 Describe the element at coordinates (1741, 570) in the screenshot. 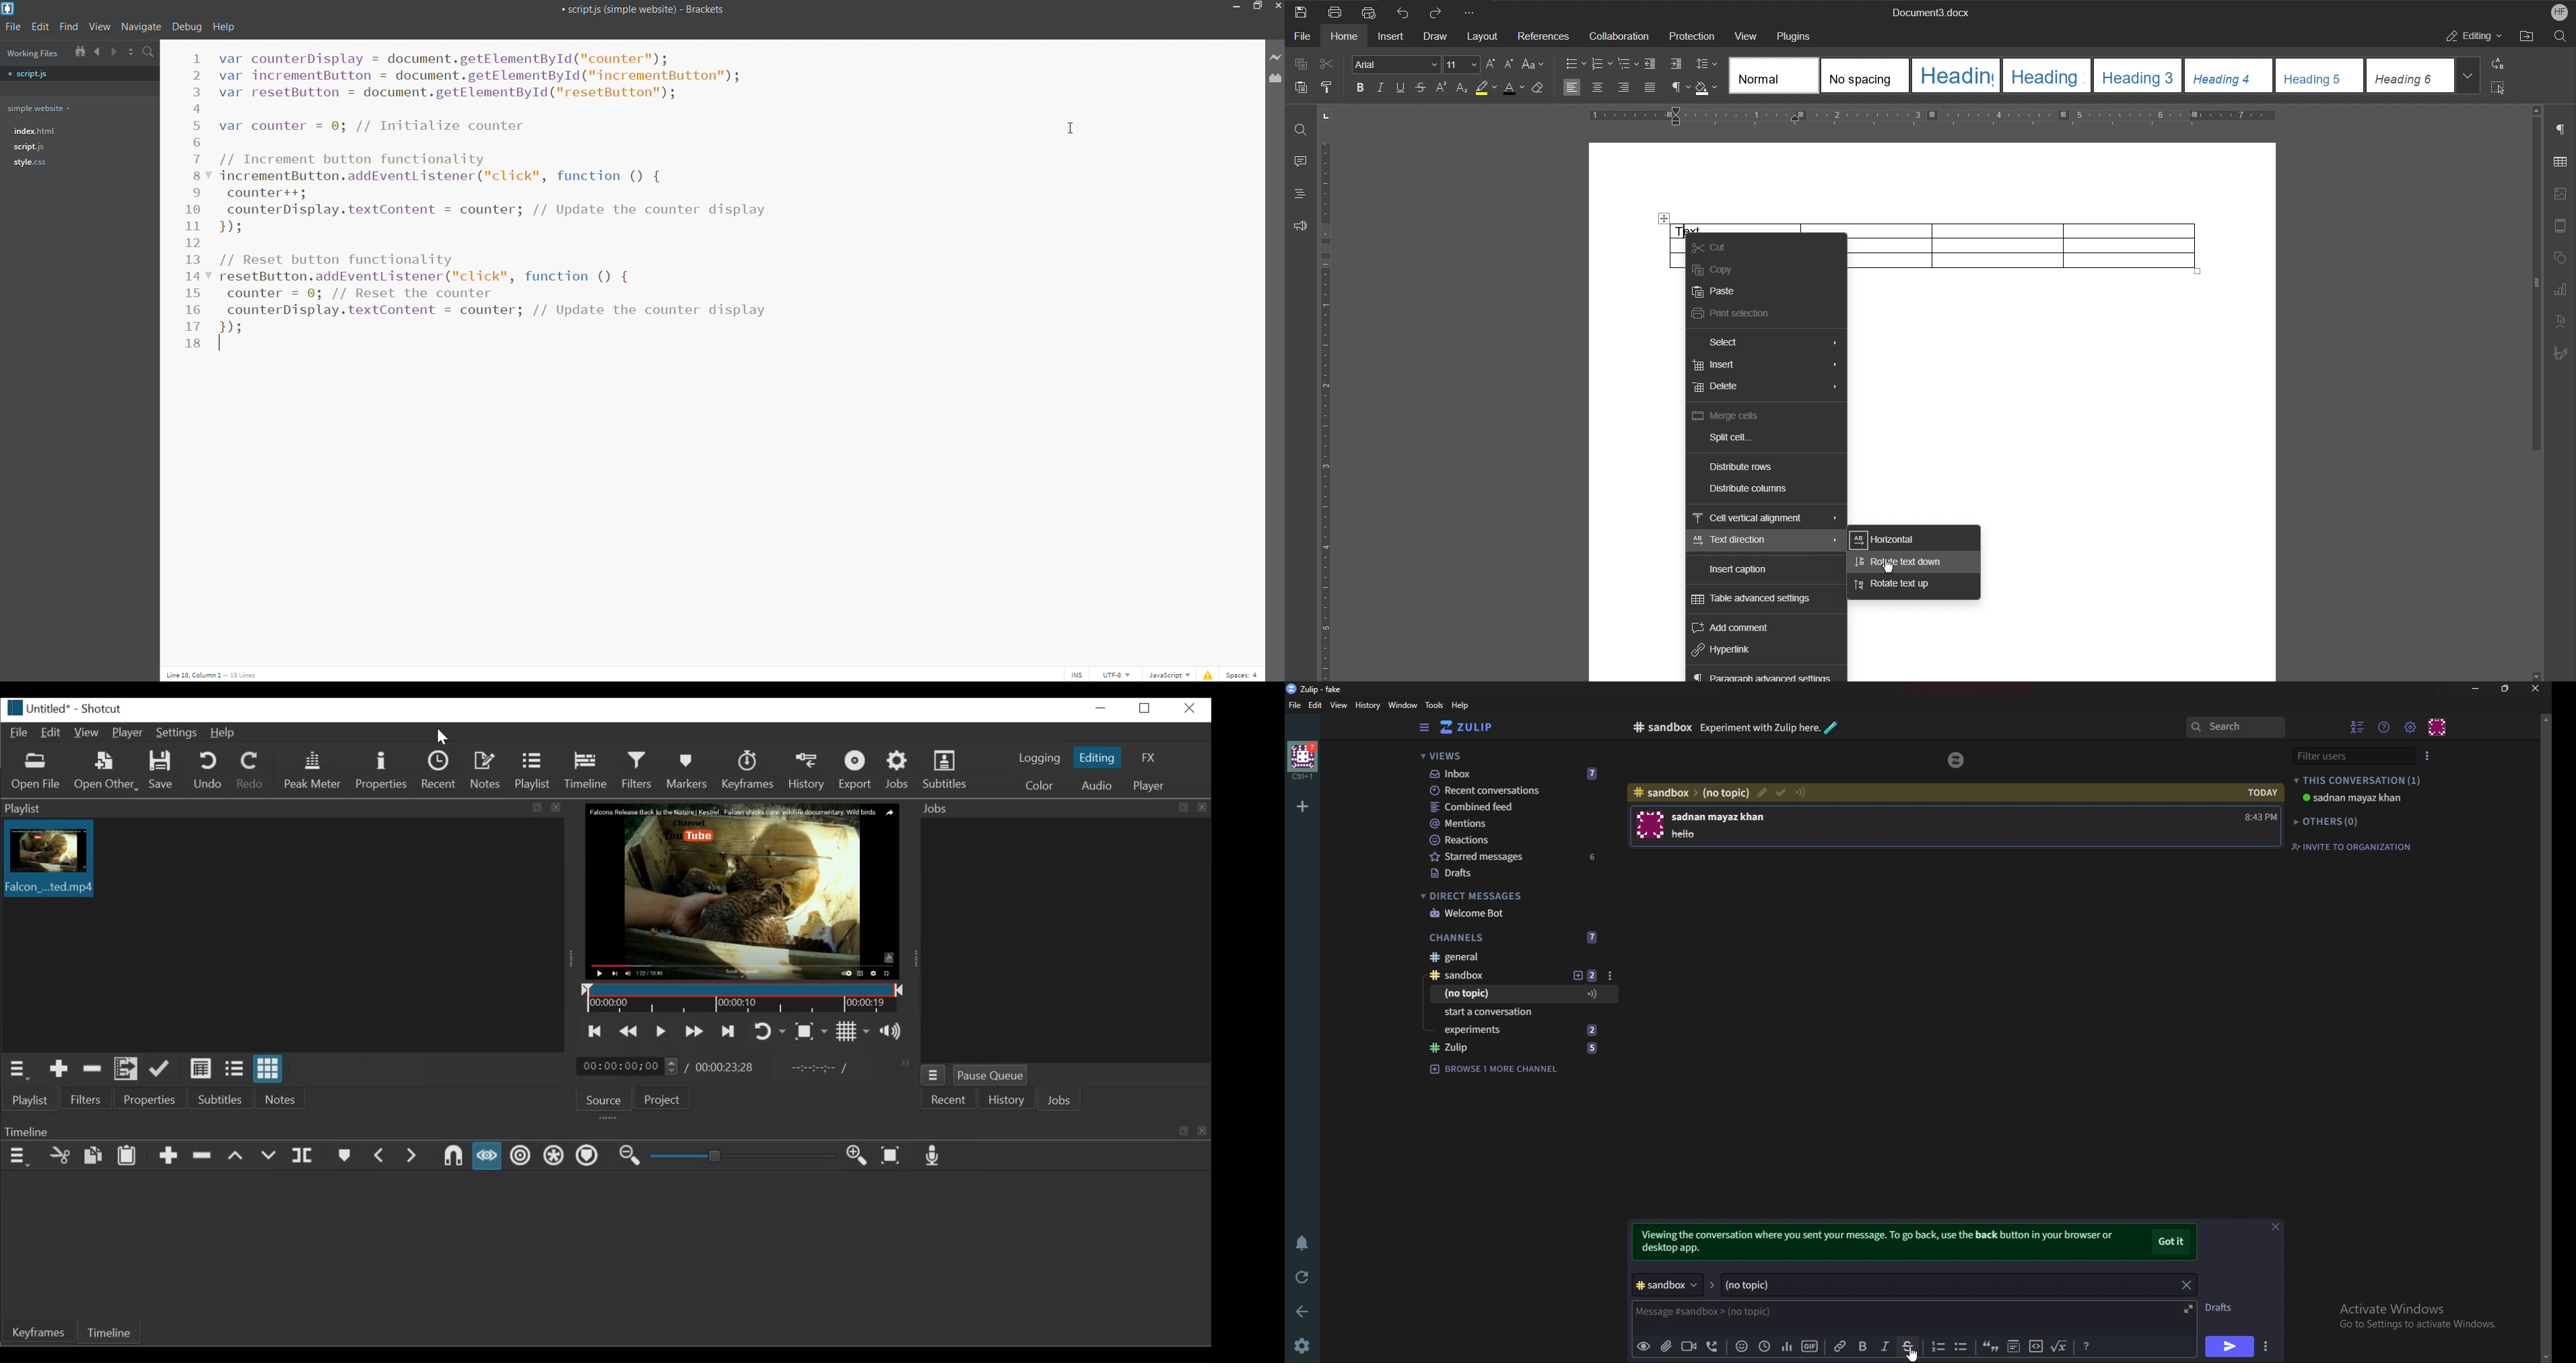

I see `Insert caption` at that location.